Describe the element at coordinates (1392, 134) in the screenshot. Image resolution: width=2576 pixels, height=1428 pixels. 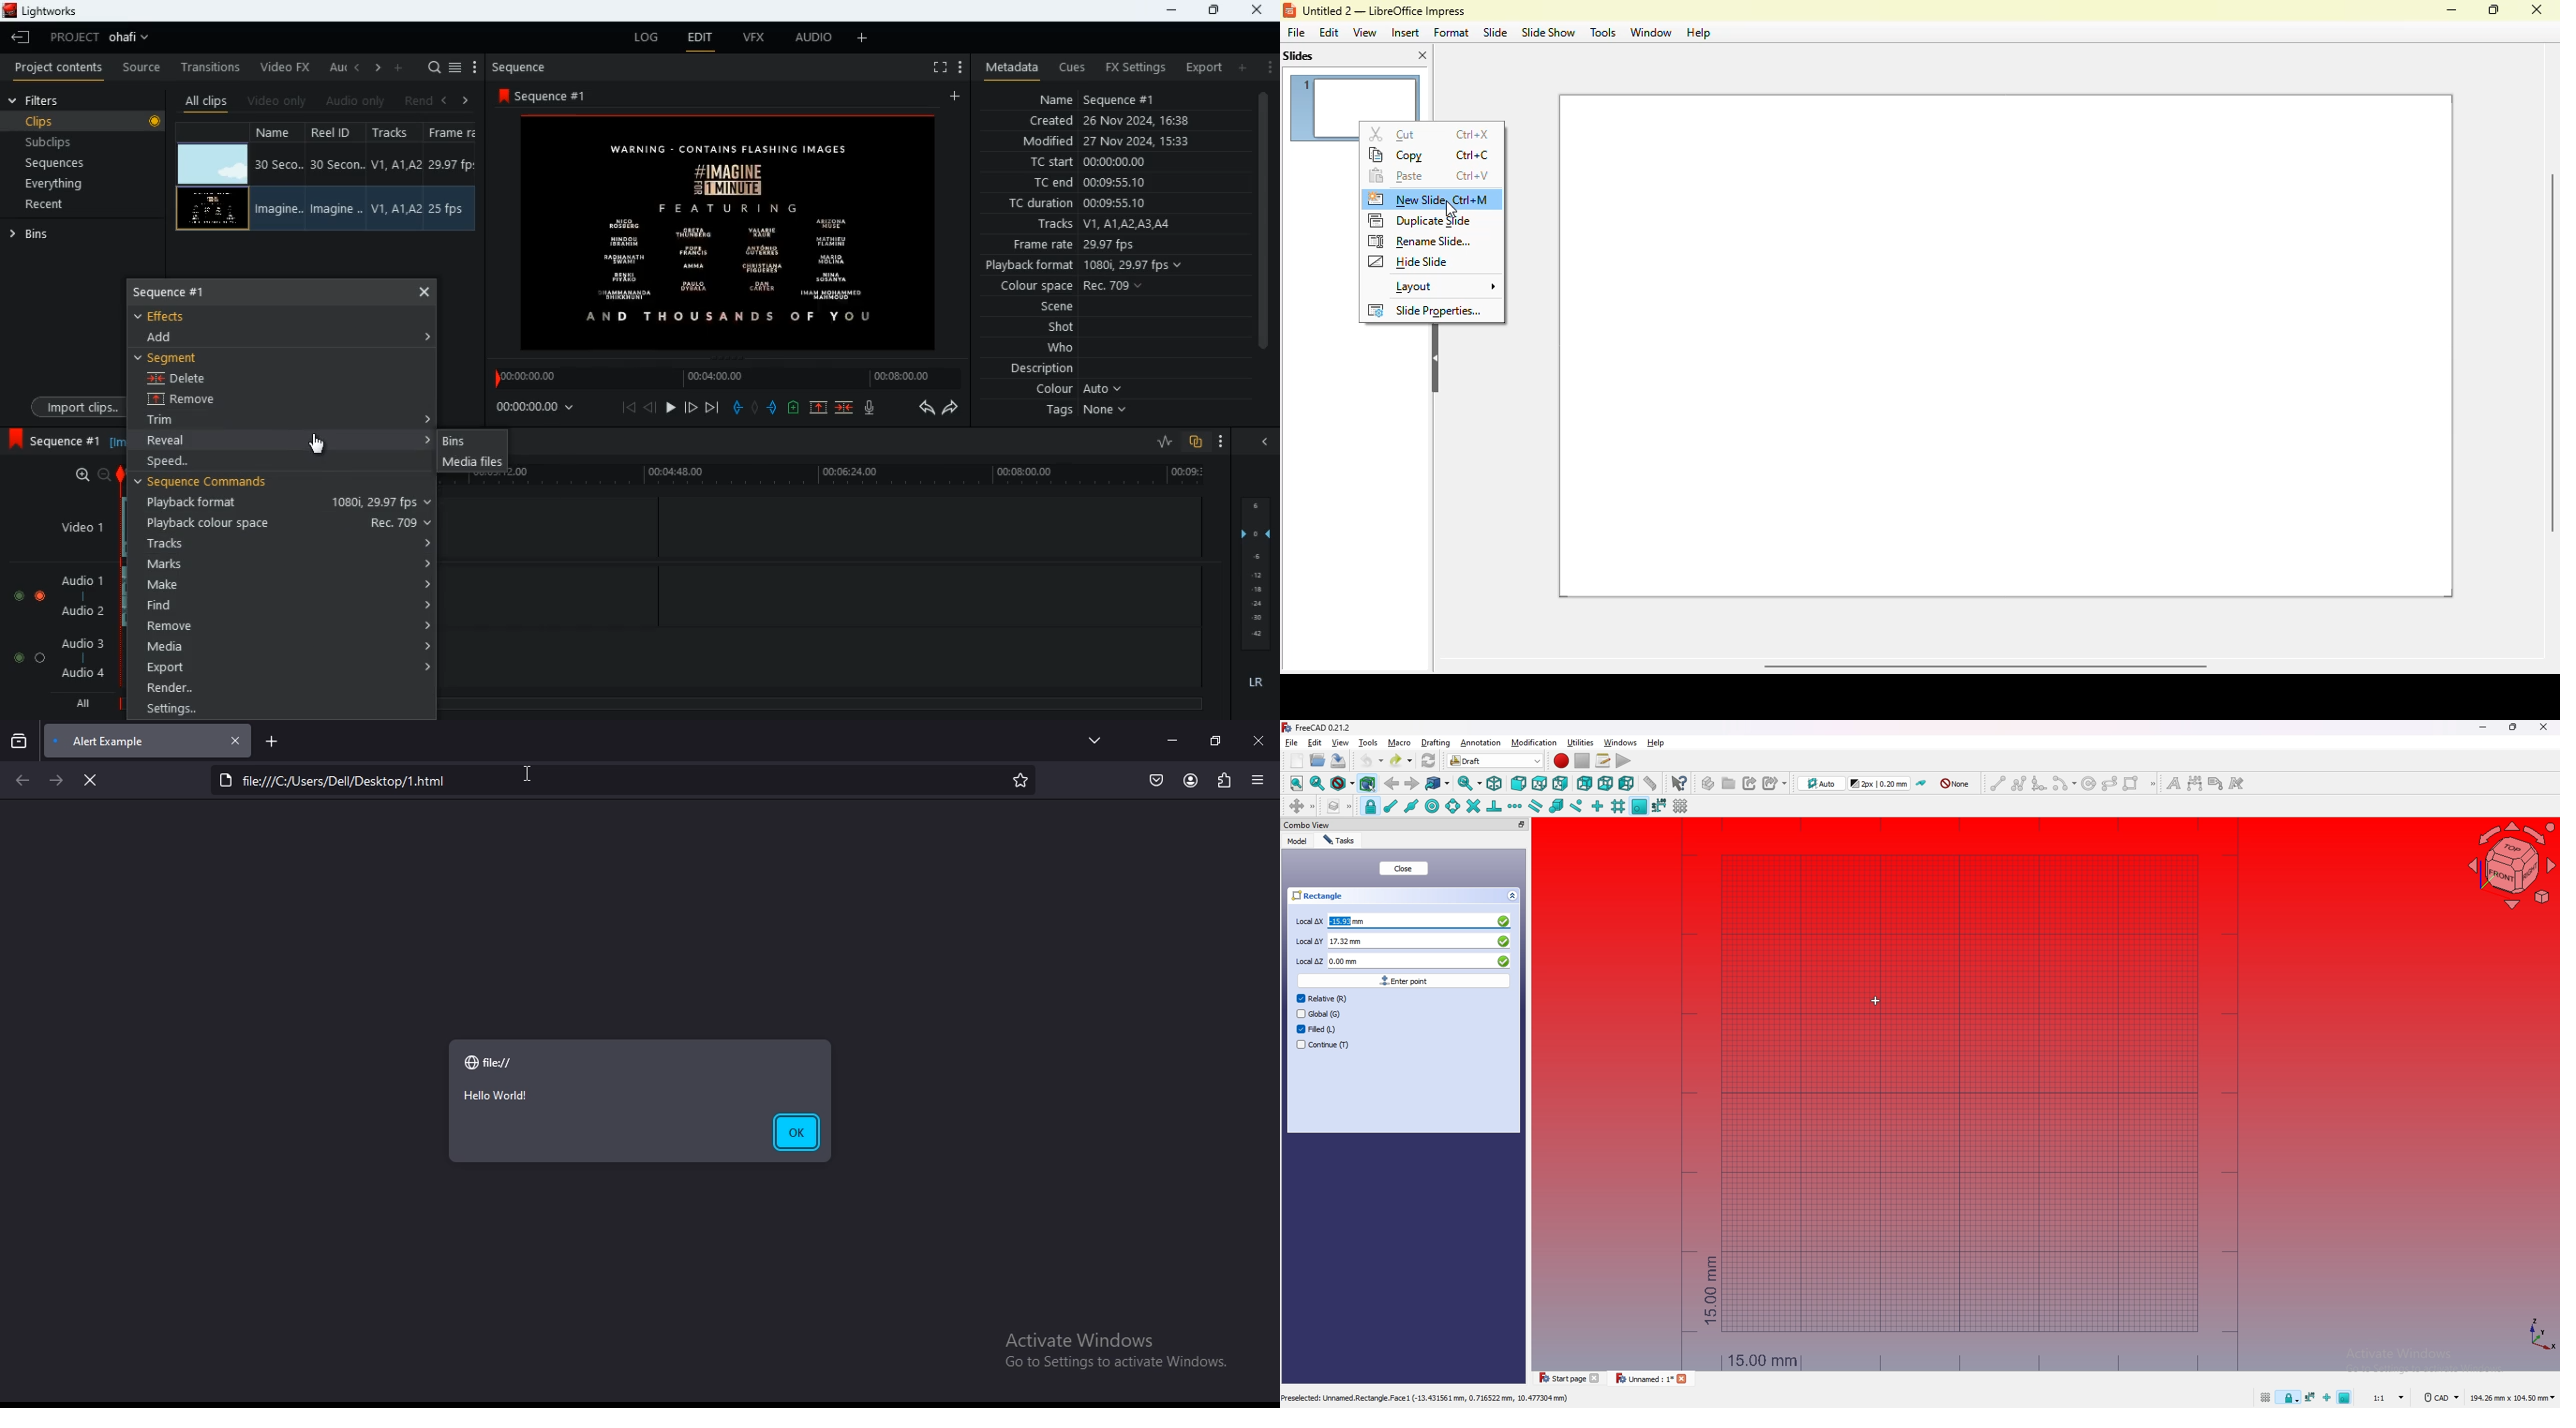
I see `cut` at that location.